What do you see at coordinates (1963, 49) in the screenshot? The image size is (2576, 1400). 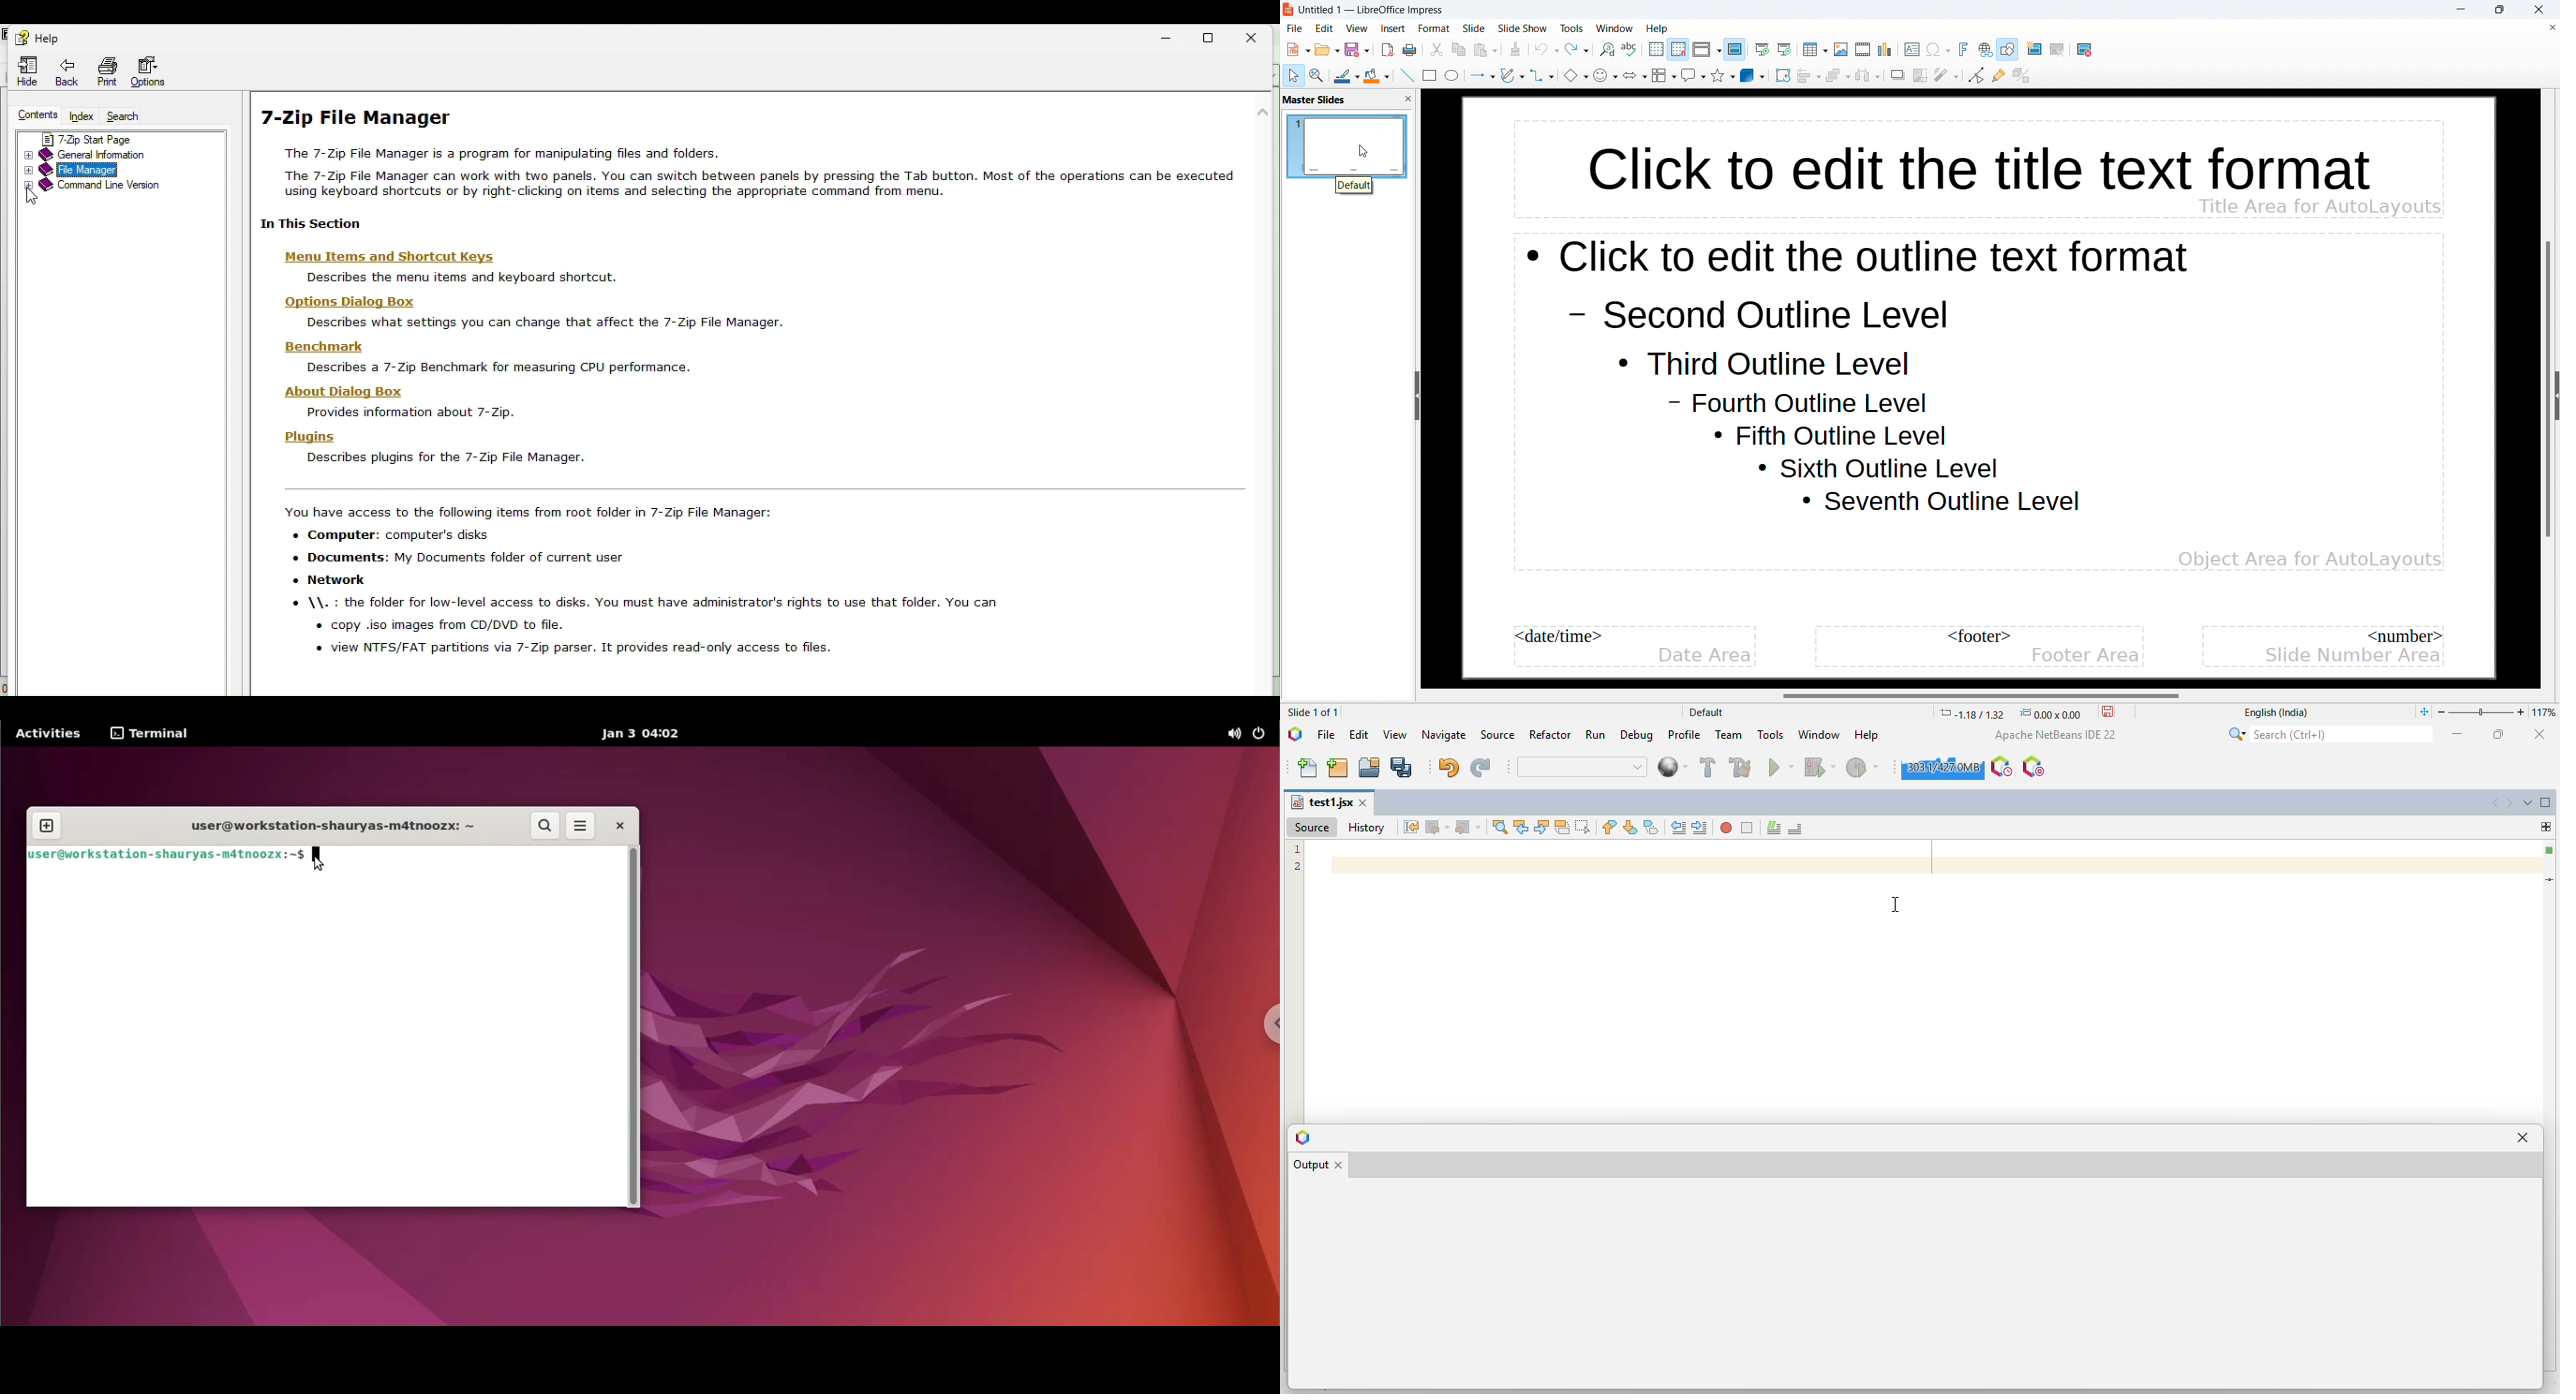 I see `insert fontwork text` at bounding box center [1963, 49].